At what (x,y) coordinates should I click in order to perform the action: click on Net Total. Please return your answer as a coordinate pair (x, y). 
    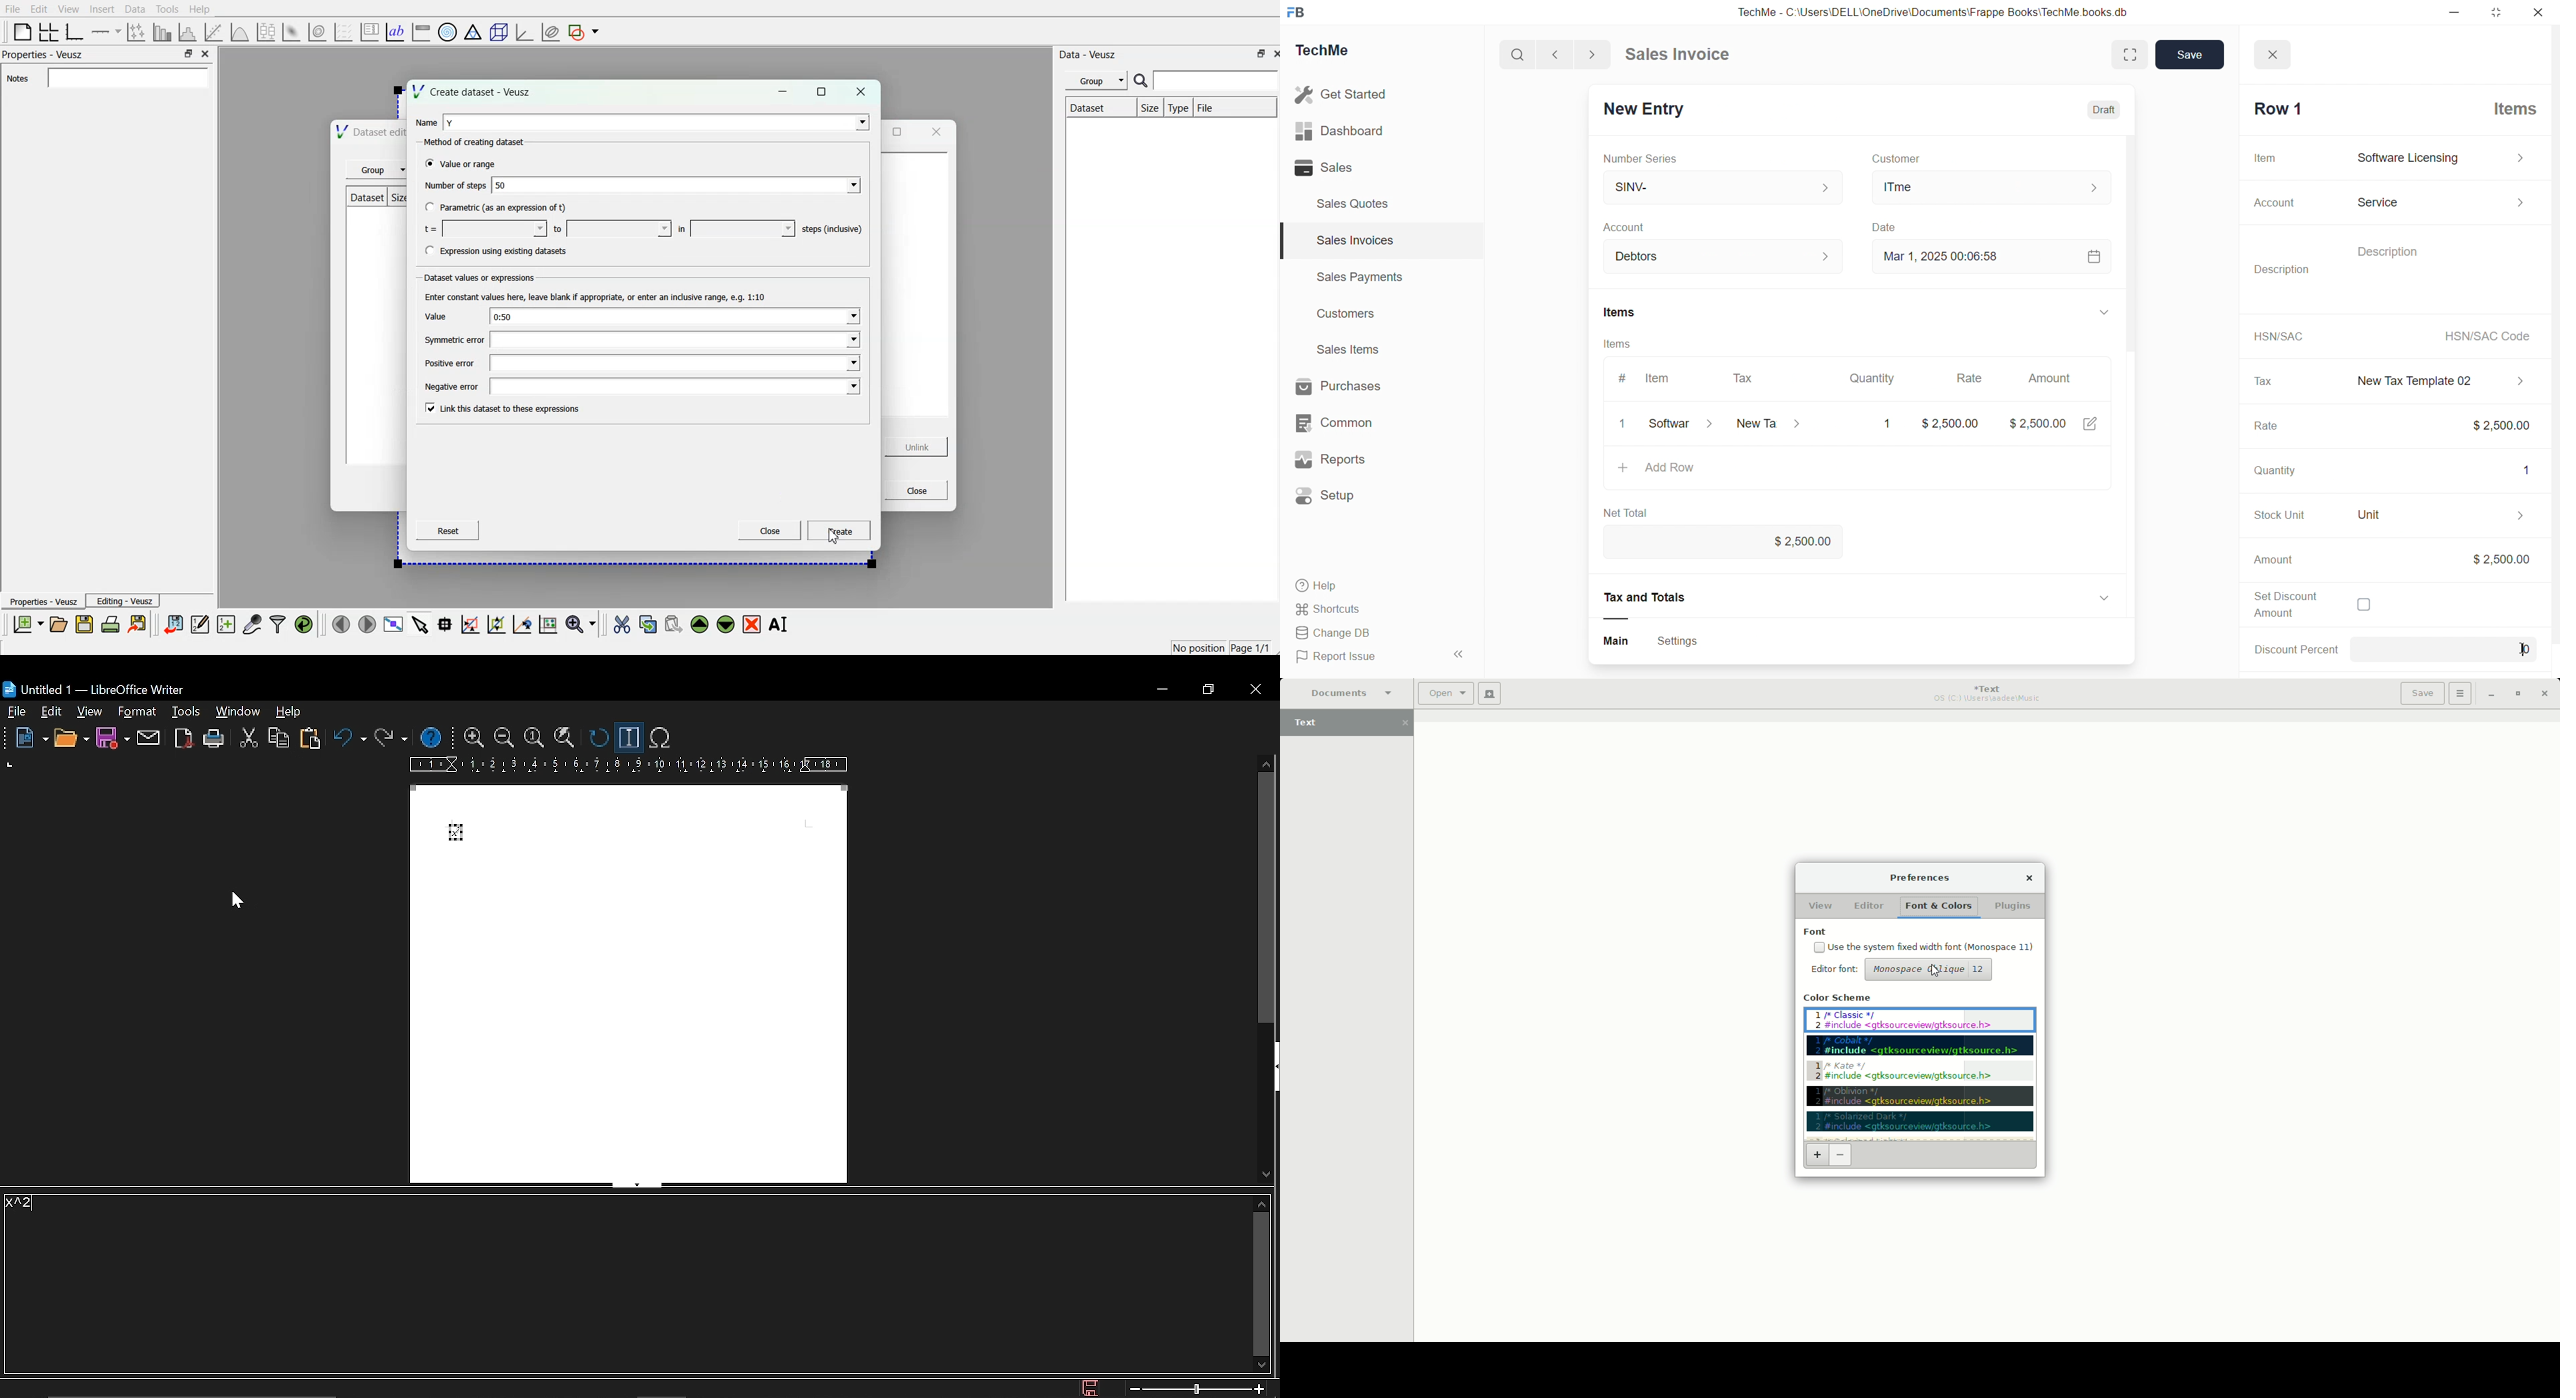
    Looking at the image, I should click on (1630, 513).